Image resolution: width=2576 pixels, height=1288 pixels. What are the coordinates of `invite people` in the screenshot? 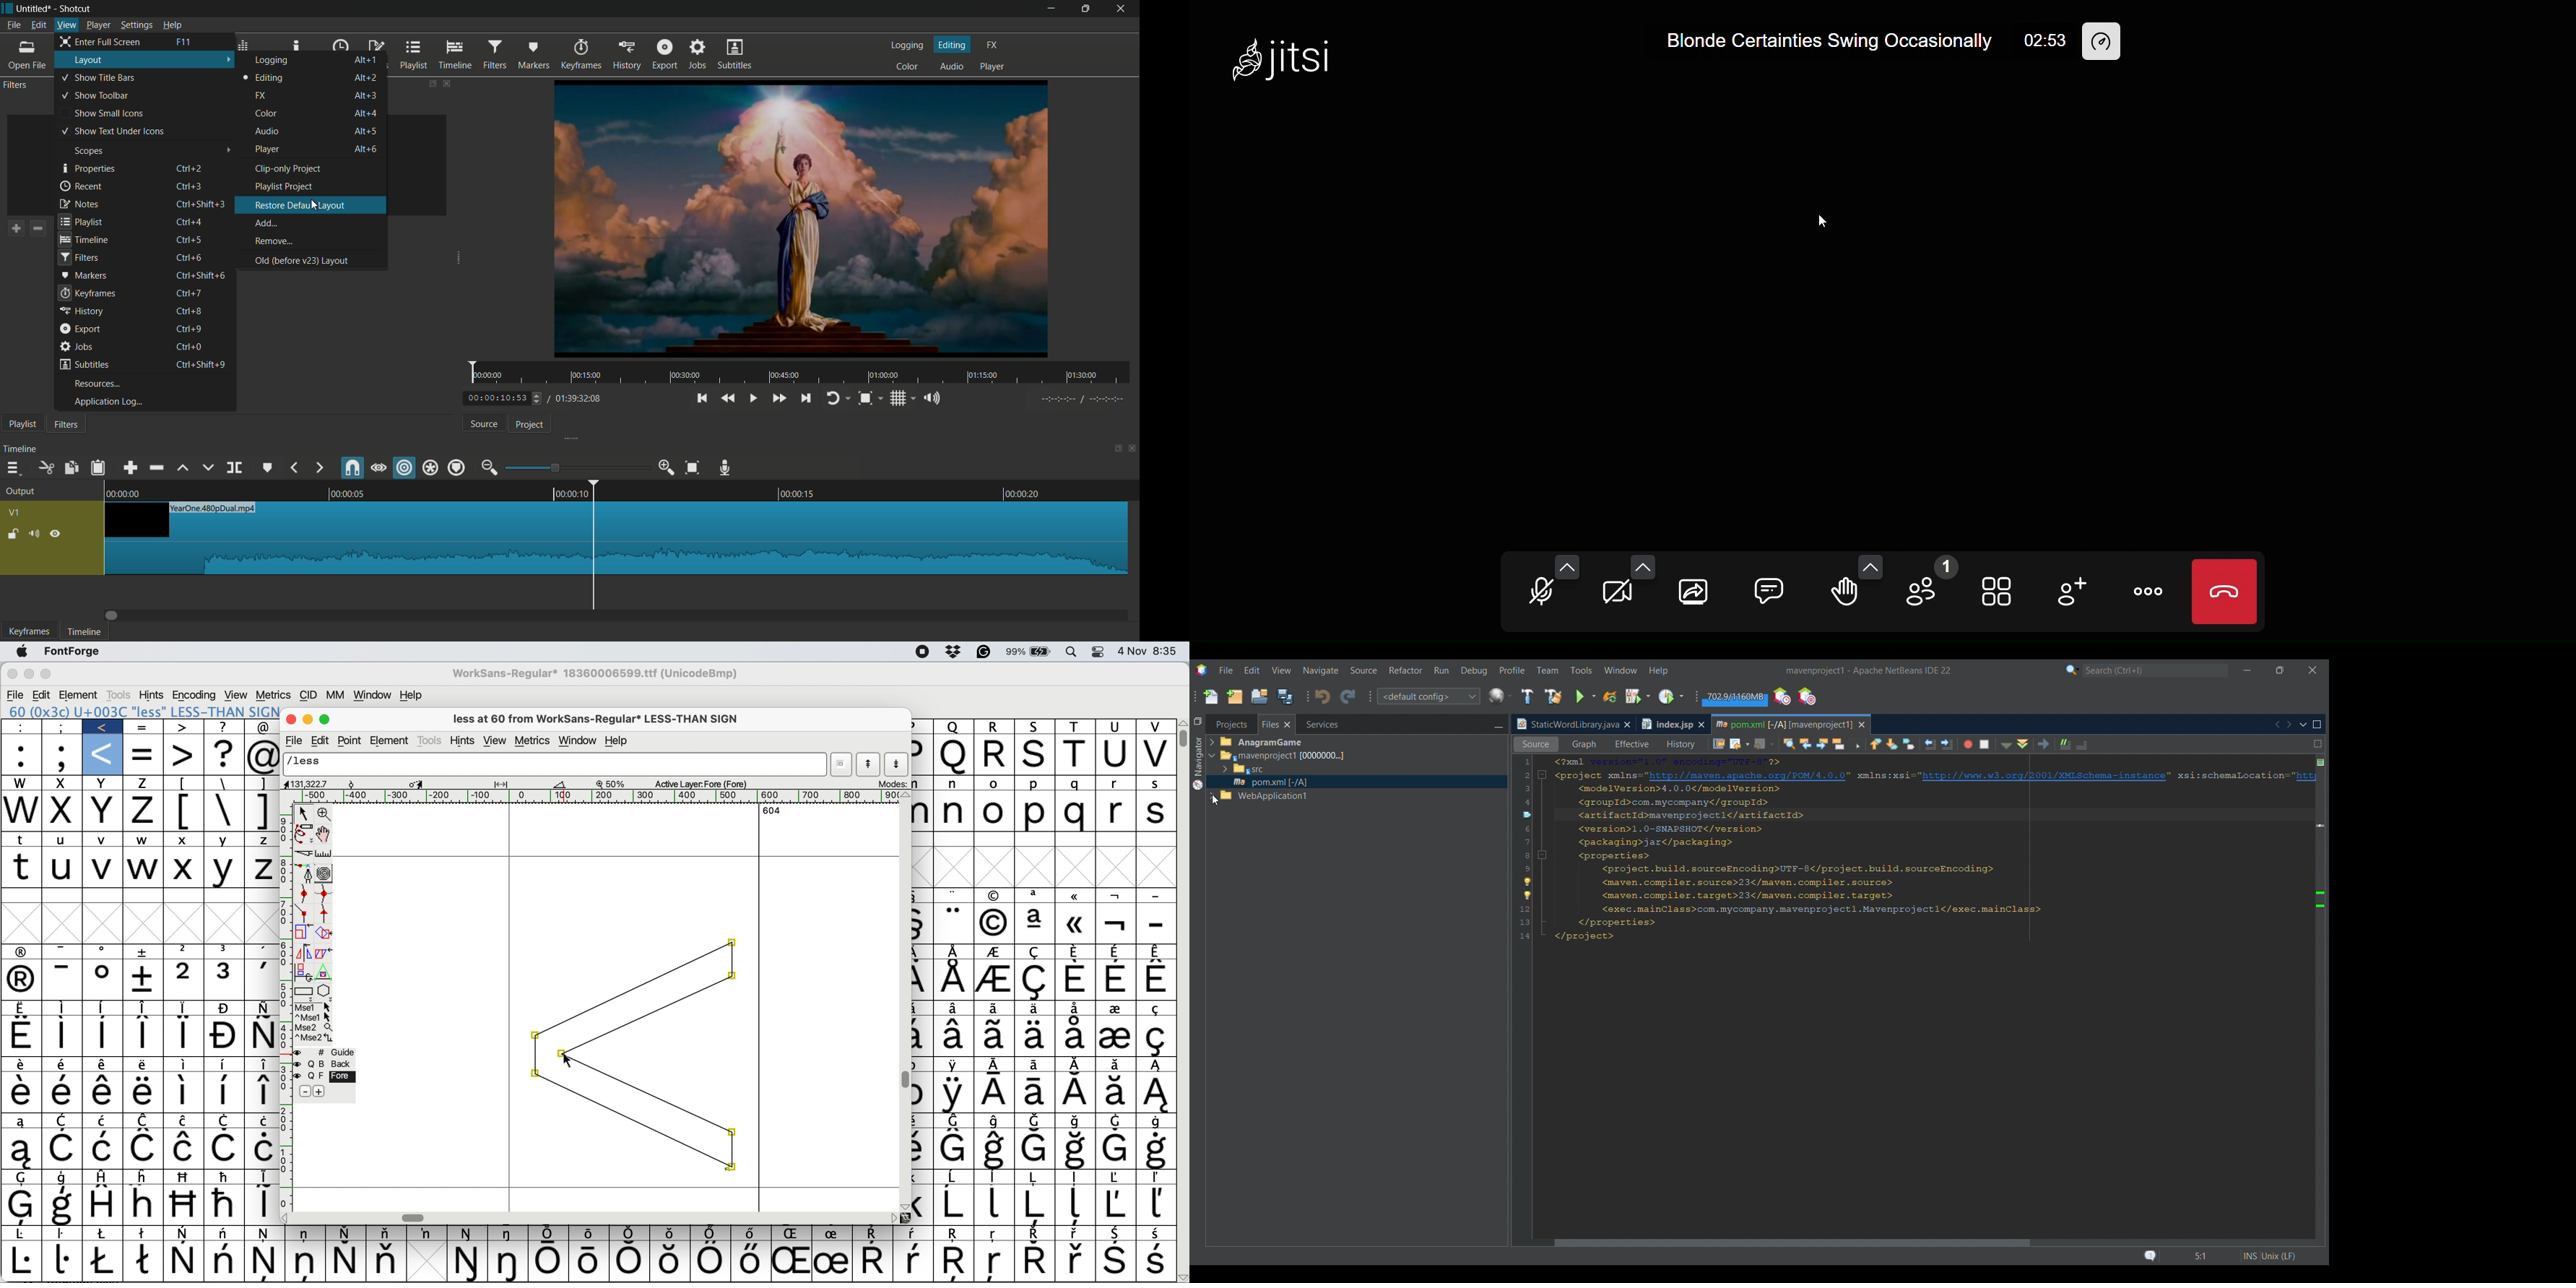 It's located at (2075, 592).